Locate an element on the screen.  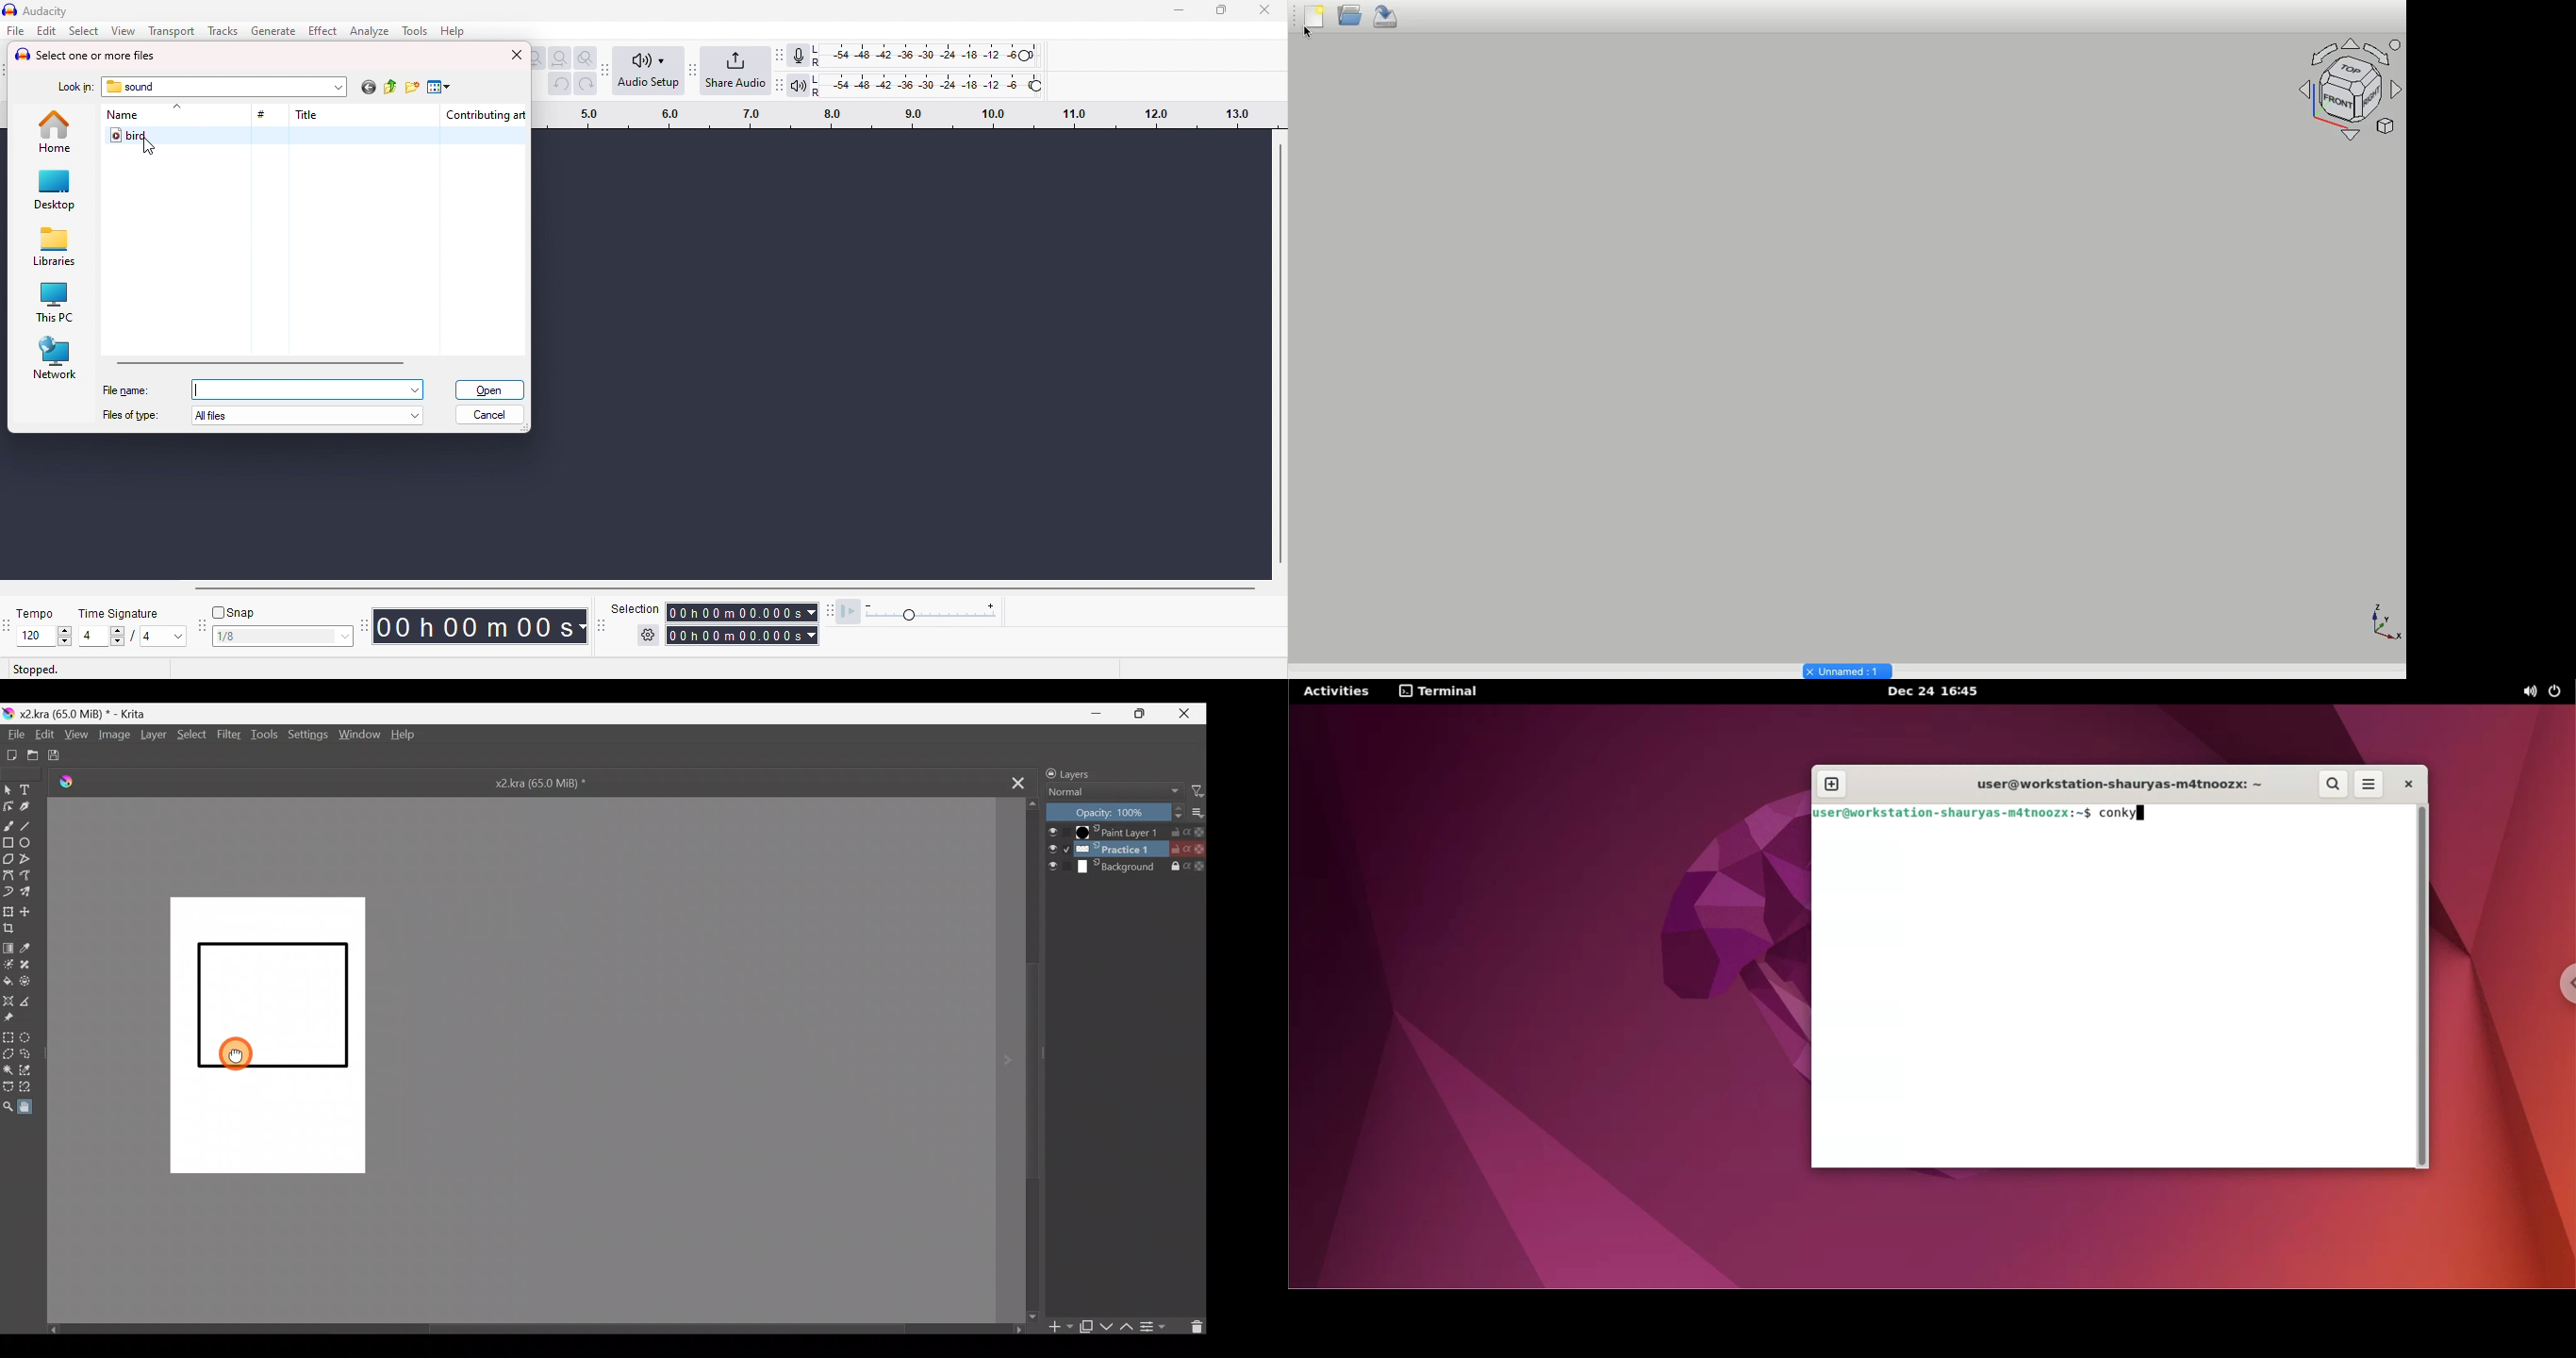
Window is located at coordinates (358, 736).